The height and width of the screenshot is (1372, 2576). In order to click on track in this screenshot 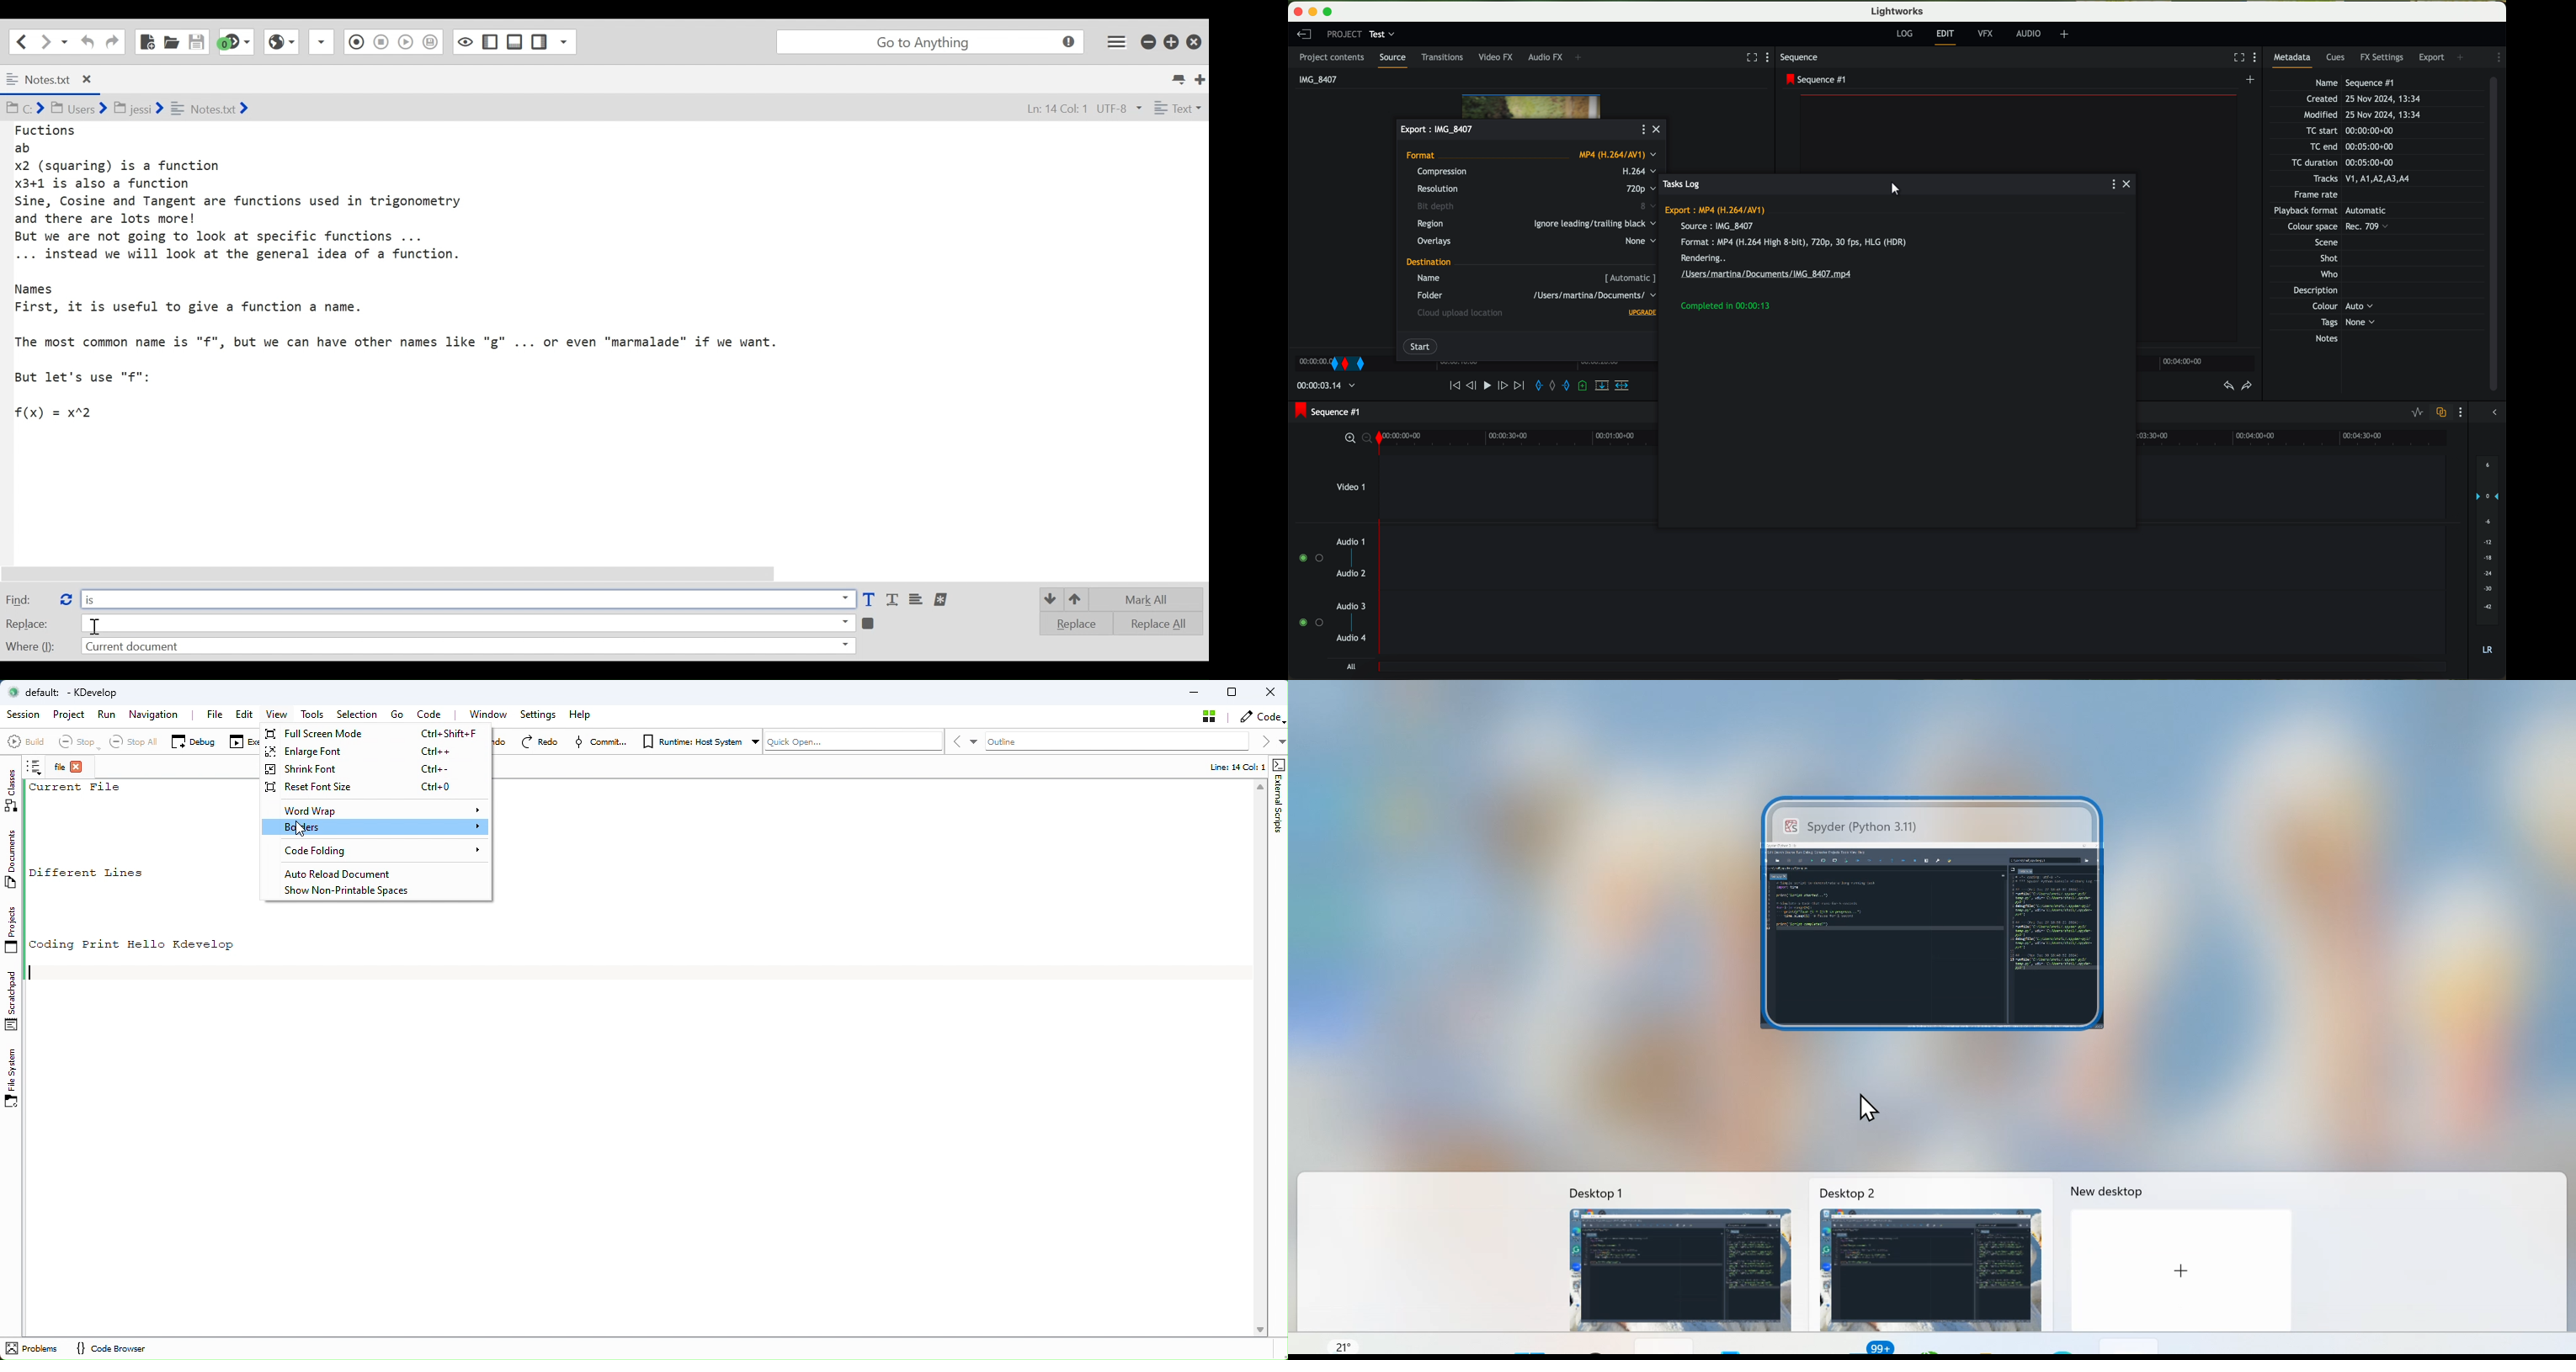, I will do `click(1915, 624)`.